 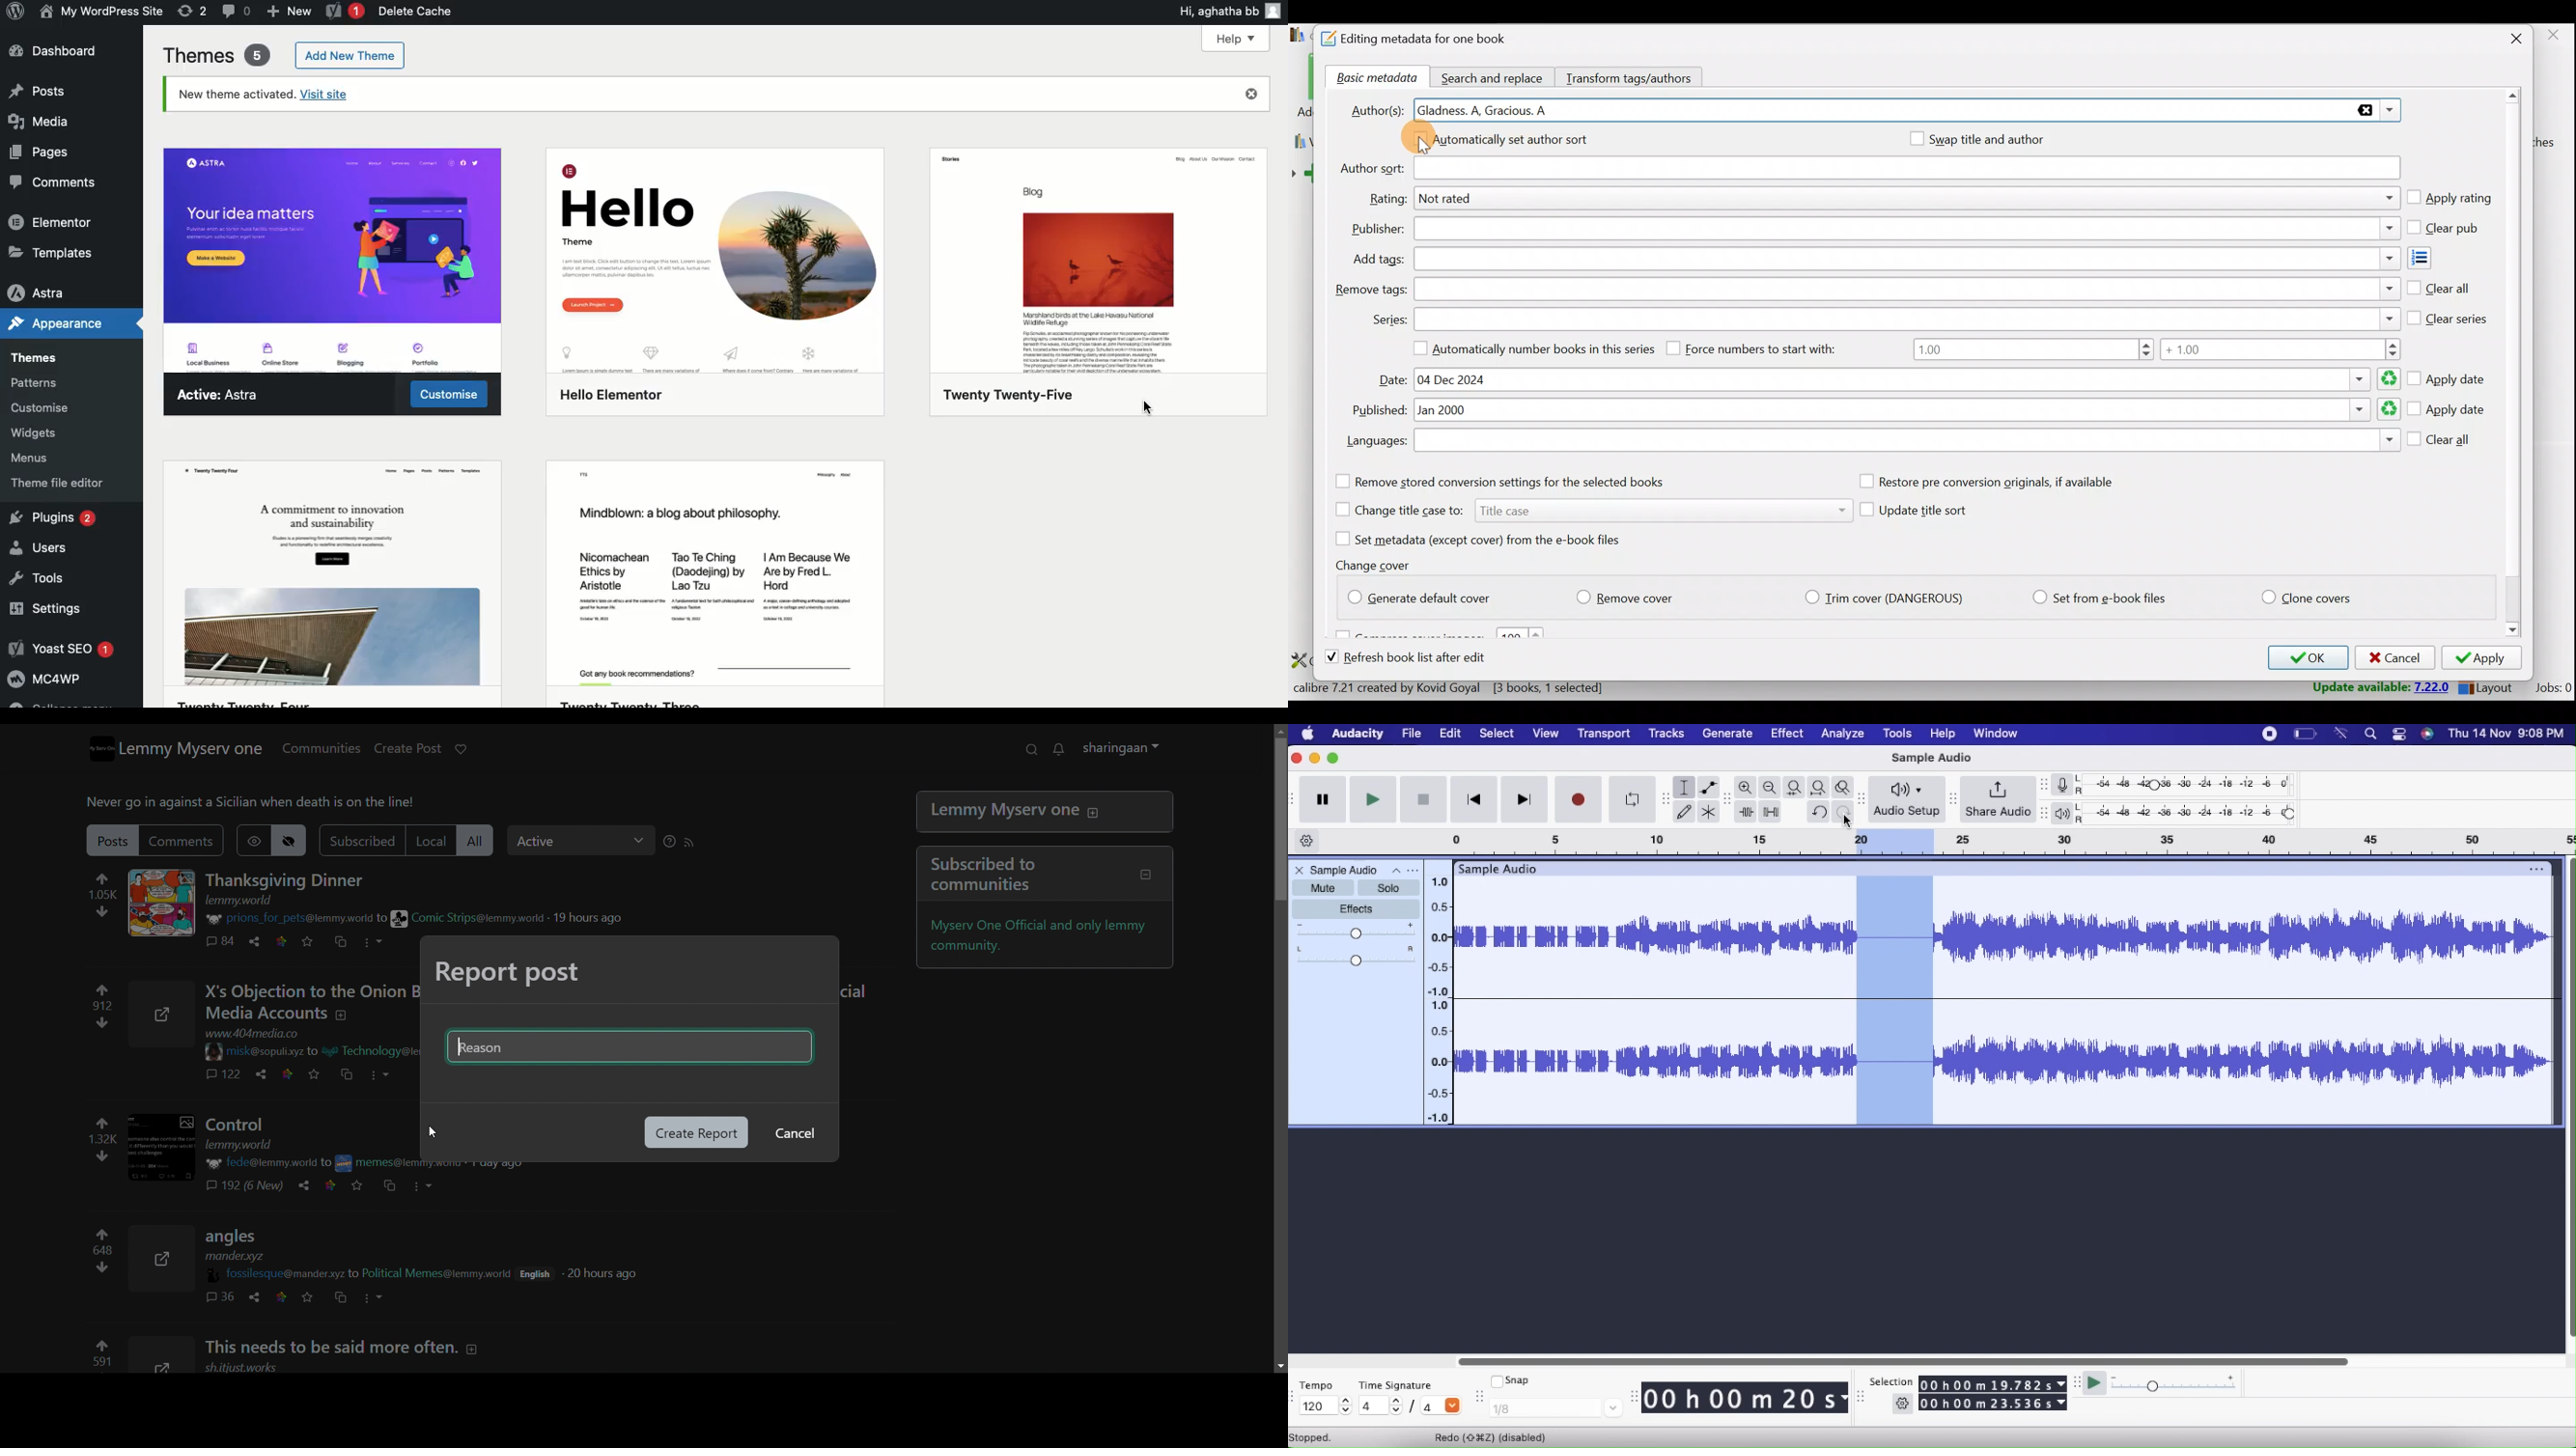 I want to click on Elementor, so click(x=54, y=219).